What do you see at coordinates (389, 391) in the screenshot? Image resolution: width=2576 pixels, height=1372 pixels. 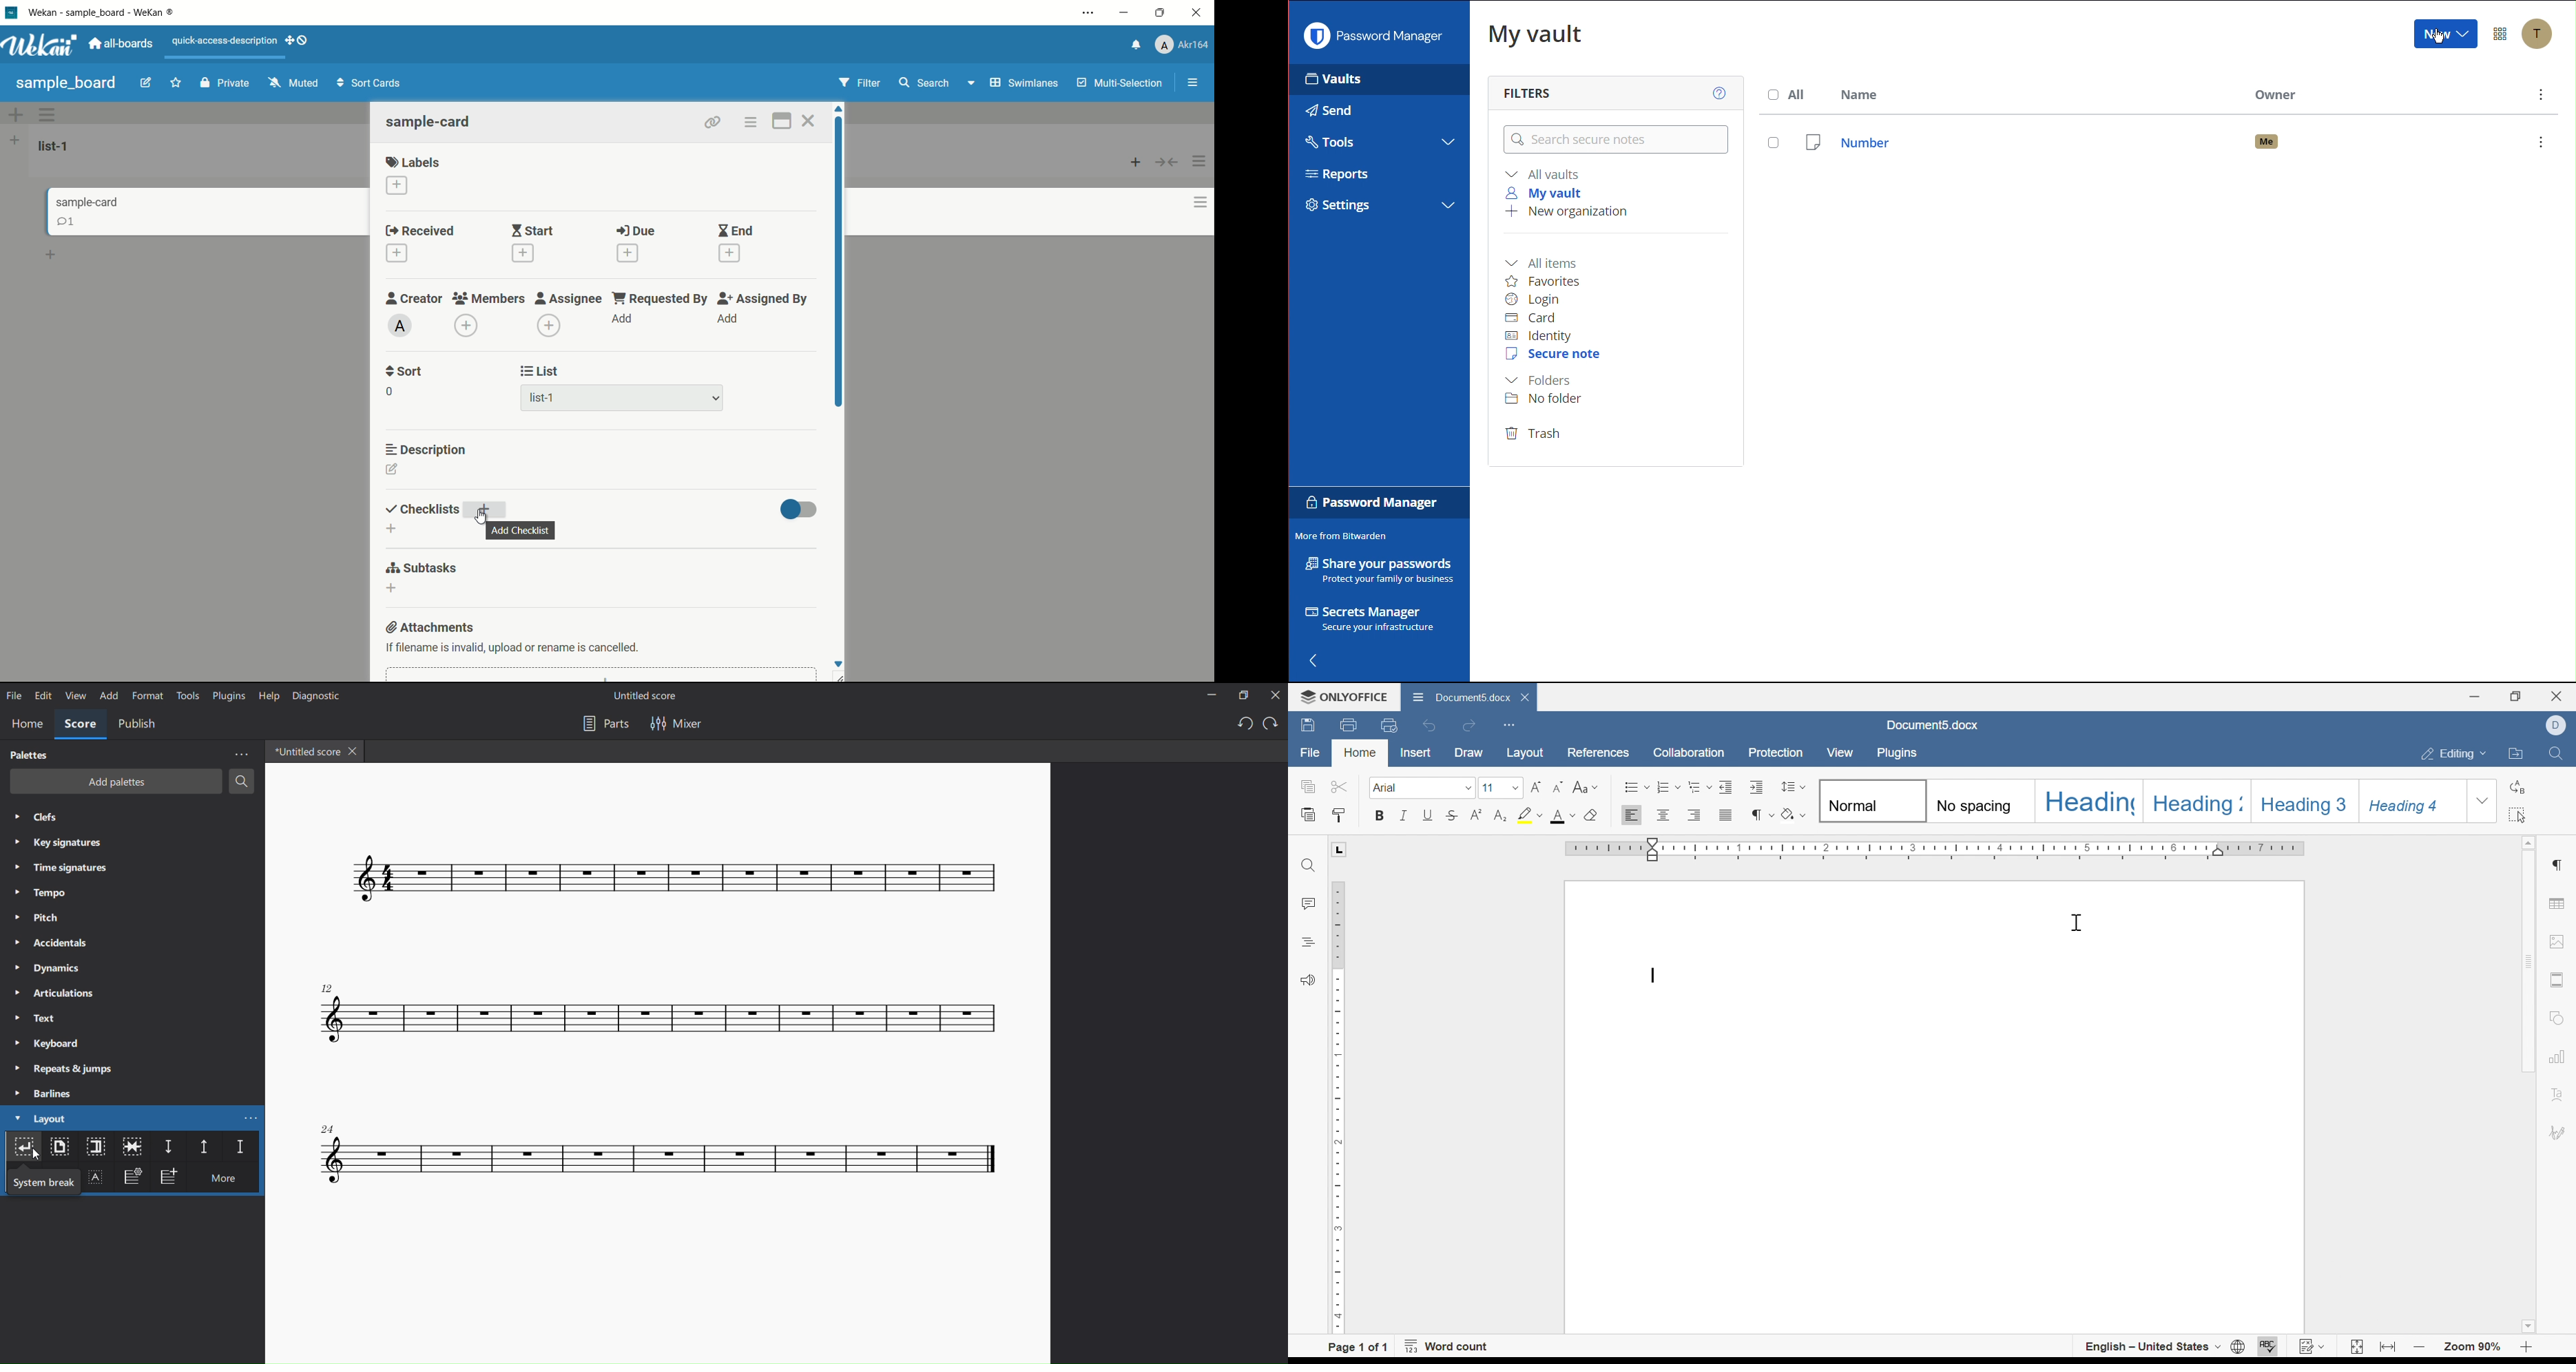 I see `0` at bounding box center [389, 391].